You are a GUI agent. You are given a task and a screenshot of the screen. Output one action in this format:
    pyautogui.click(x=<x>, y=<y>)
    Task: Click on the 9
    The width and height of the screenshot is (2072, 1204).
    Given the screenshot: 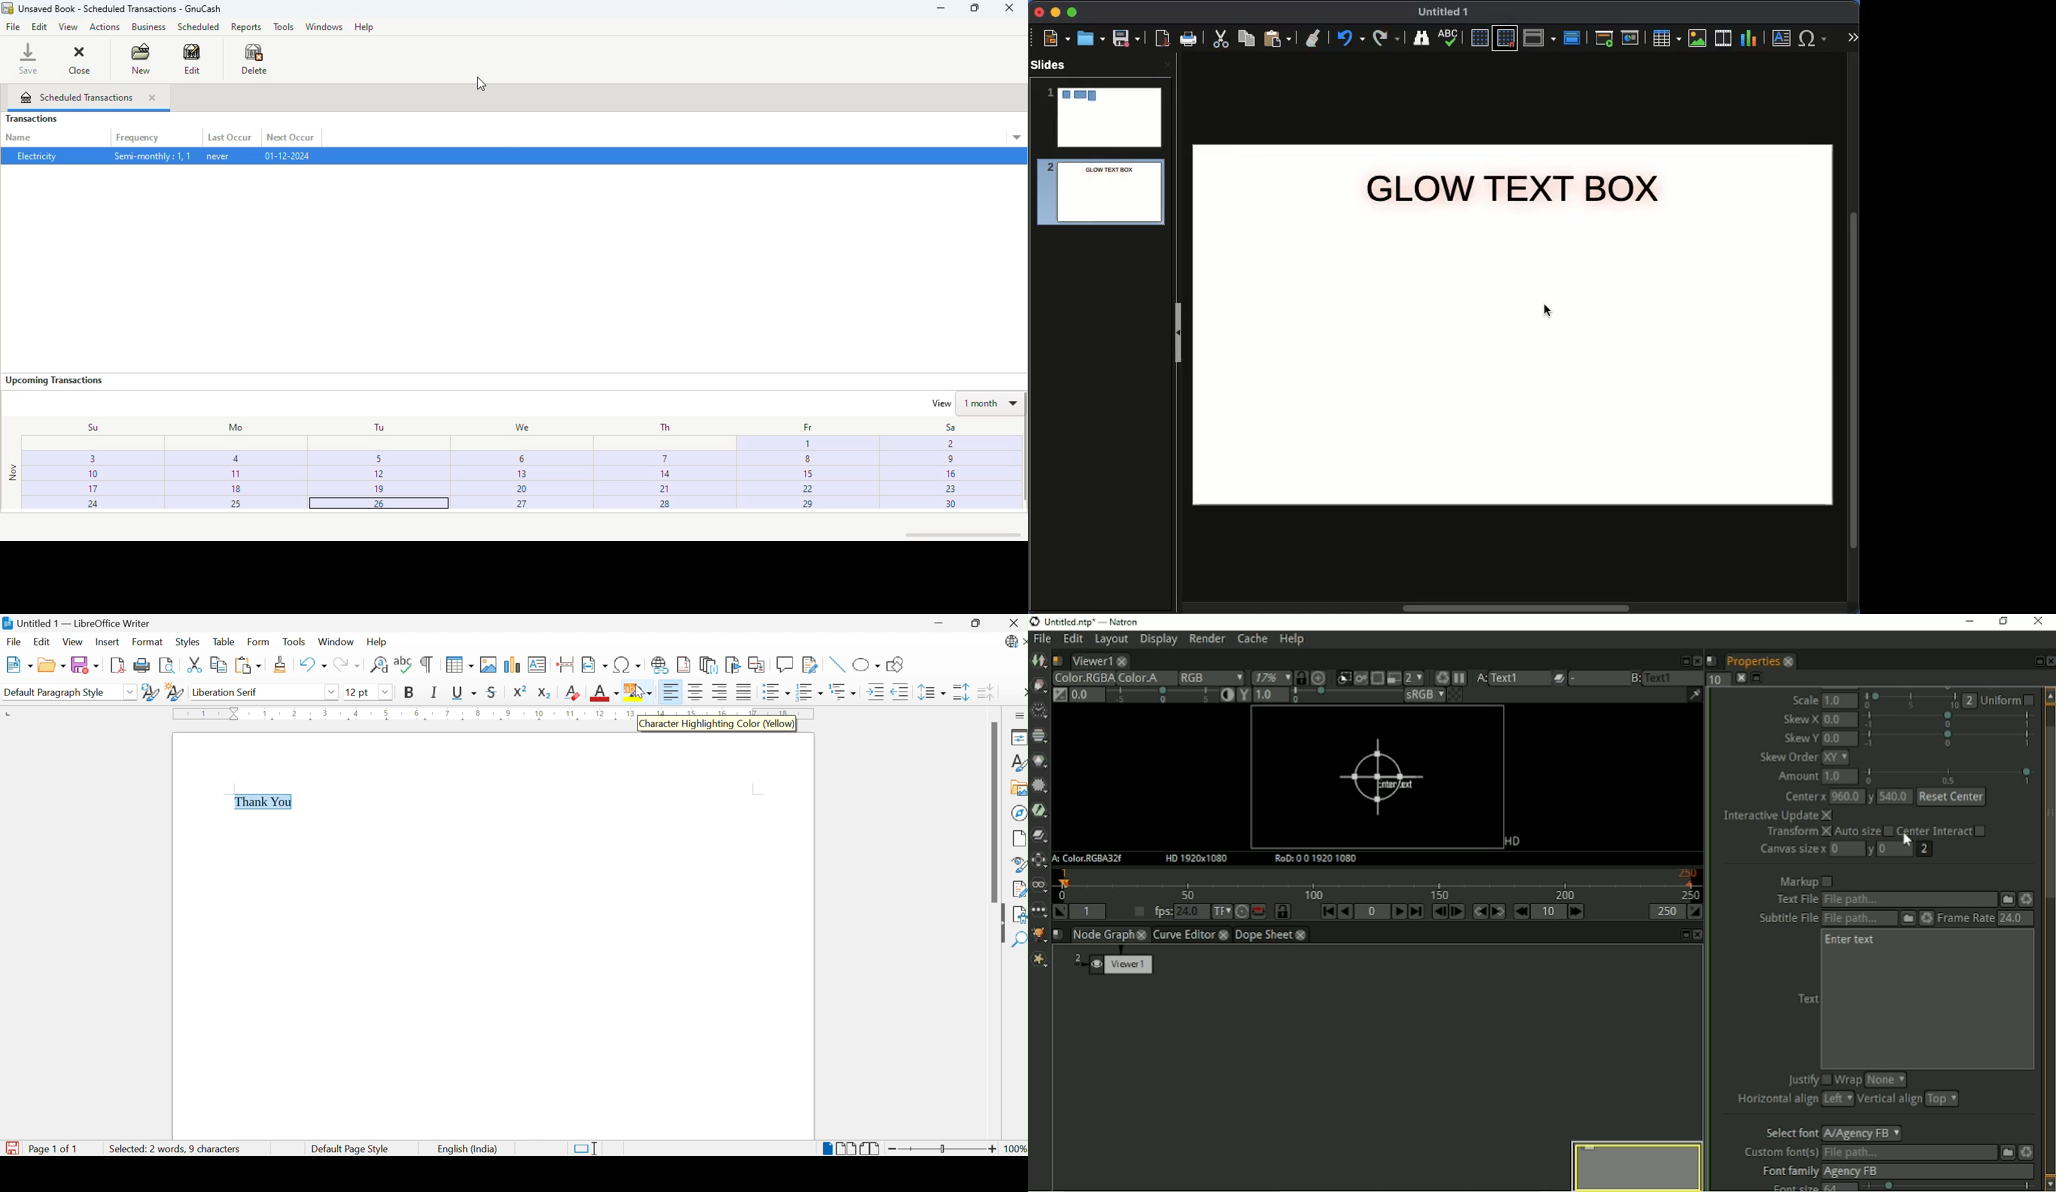 What is the action you would take?
    pyautogui.click(x=947, y=461)
    